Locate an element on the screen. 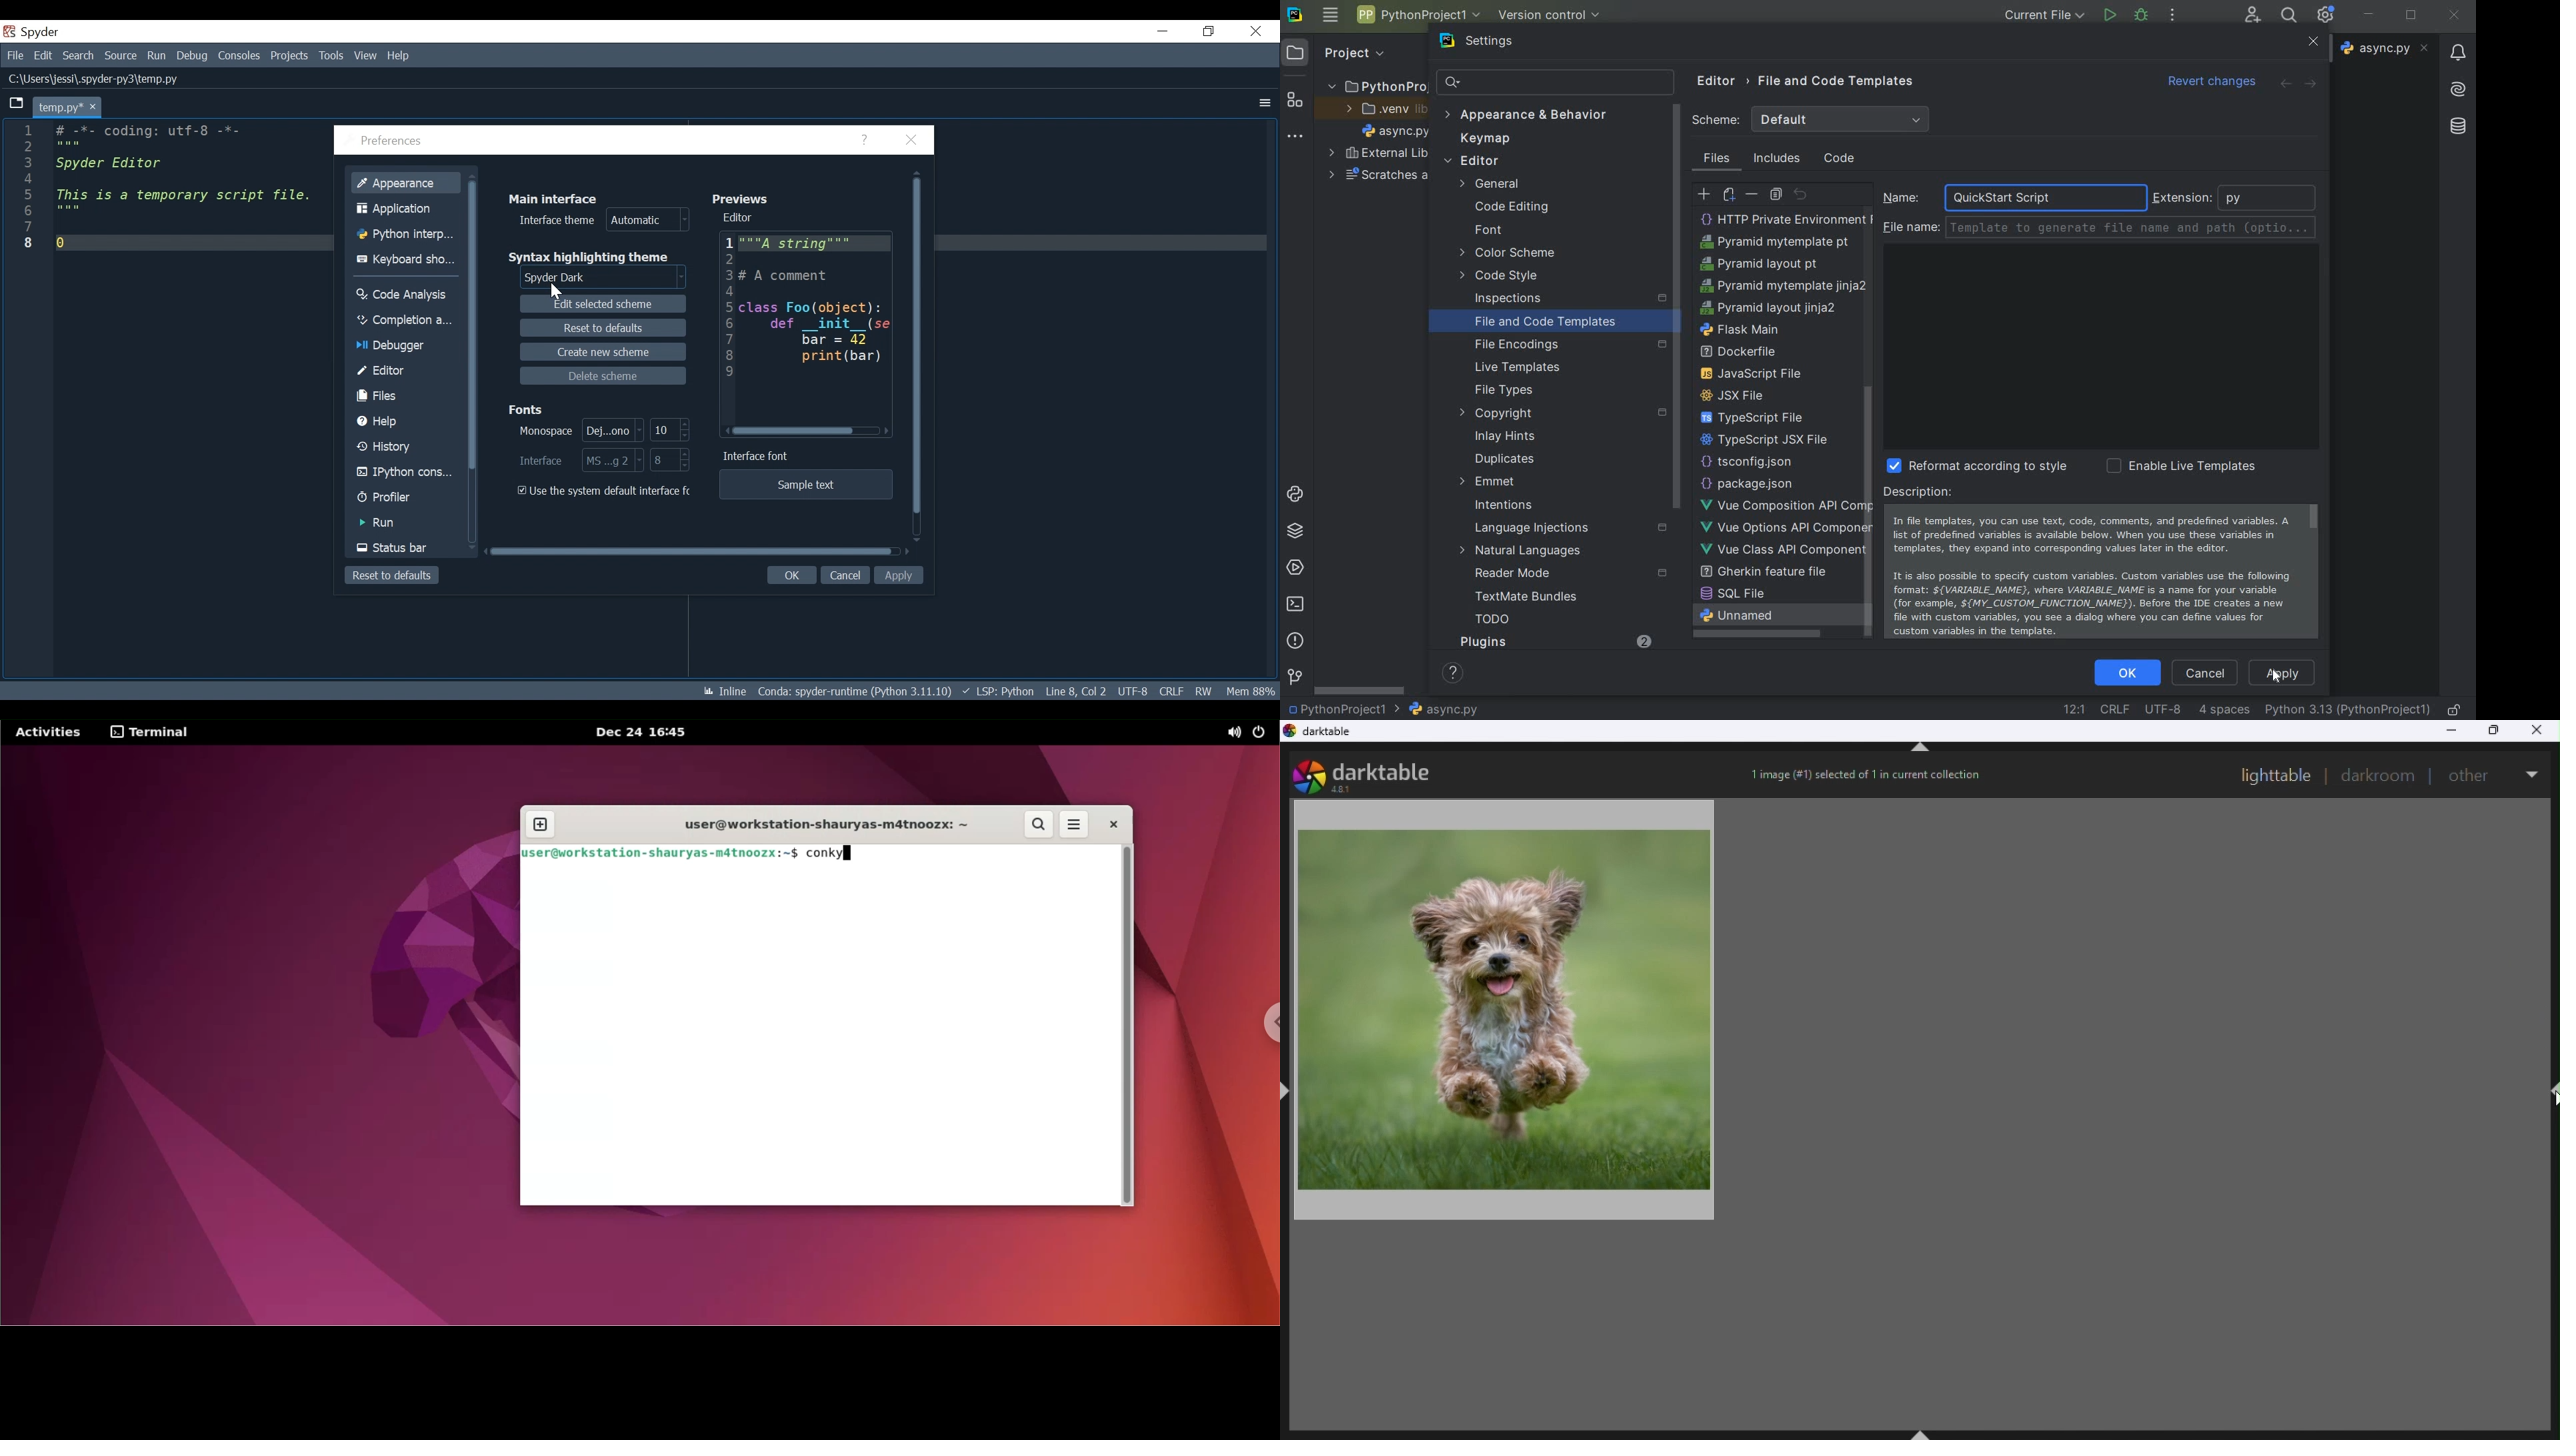 The image size is (2576, 1456). show help contents is located at coordinates (1456, 675).